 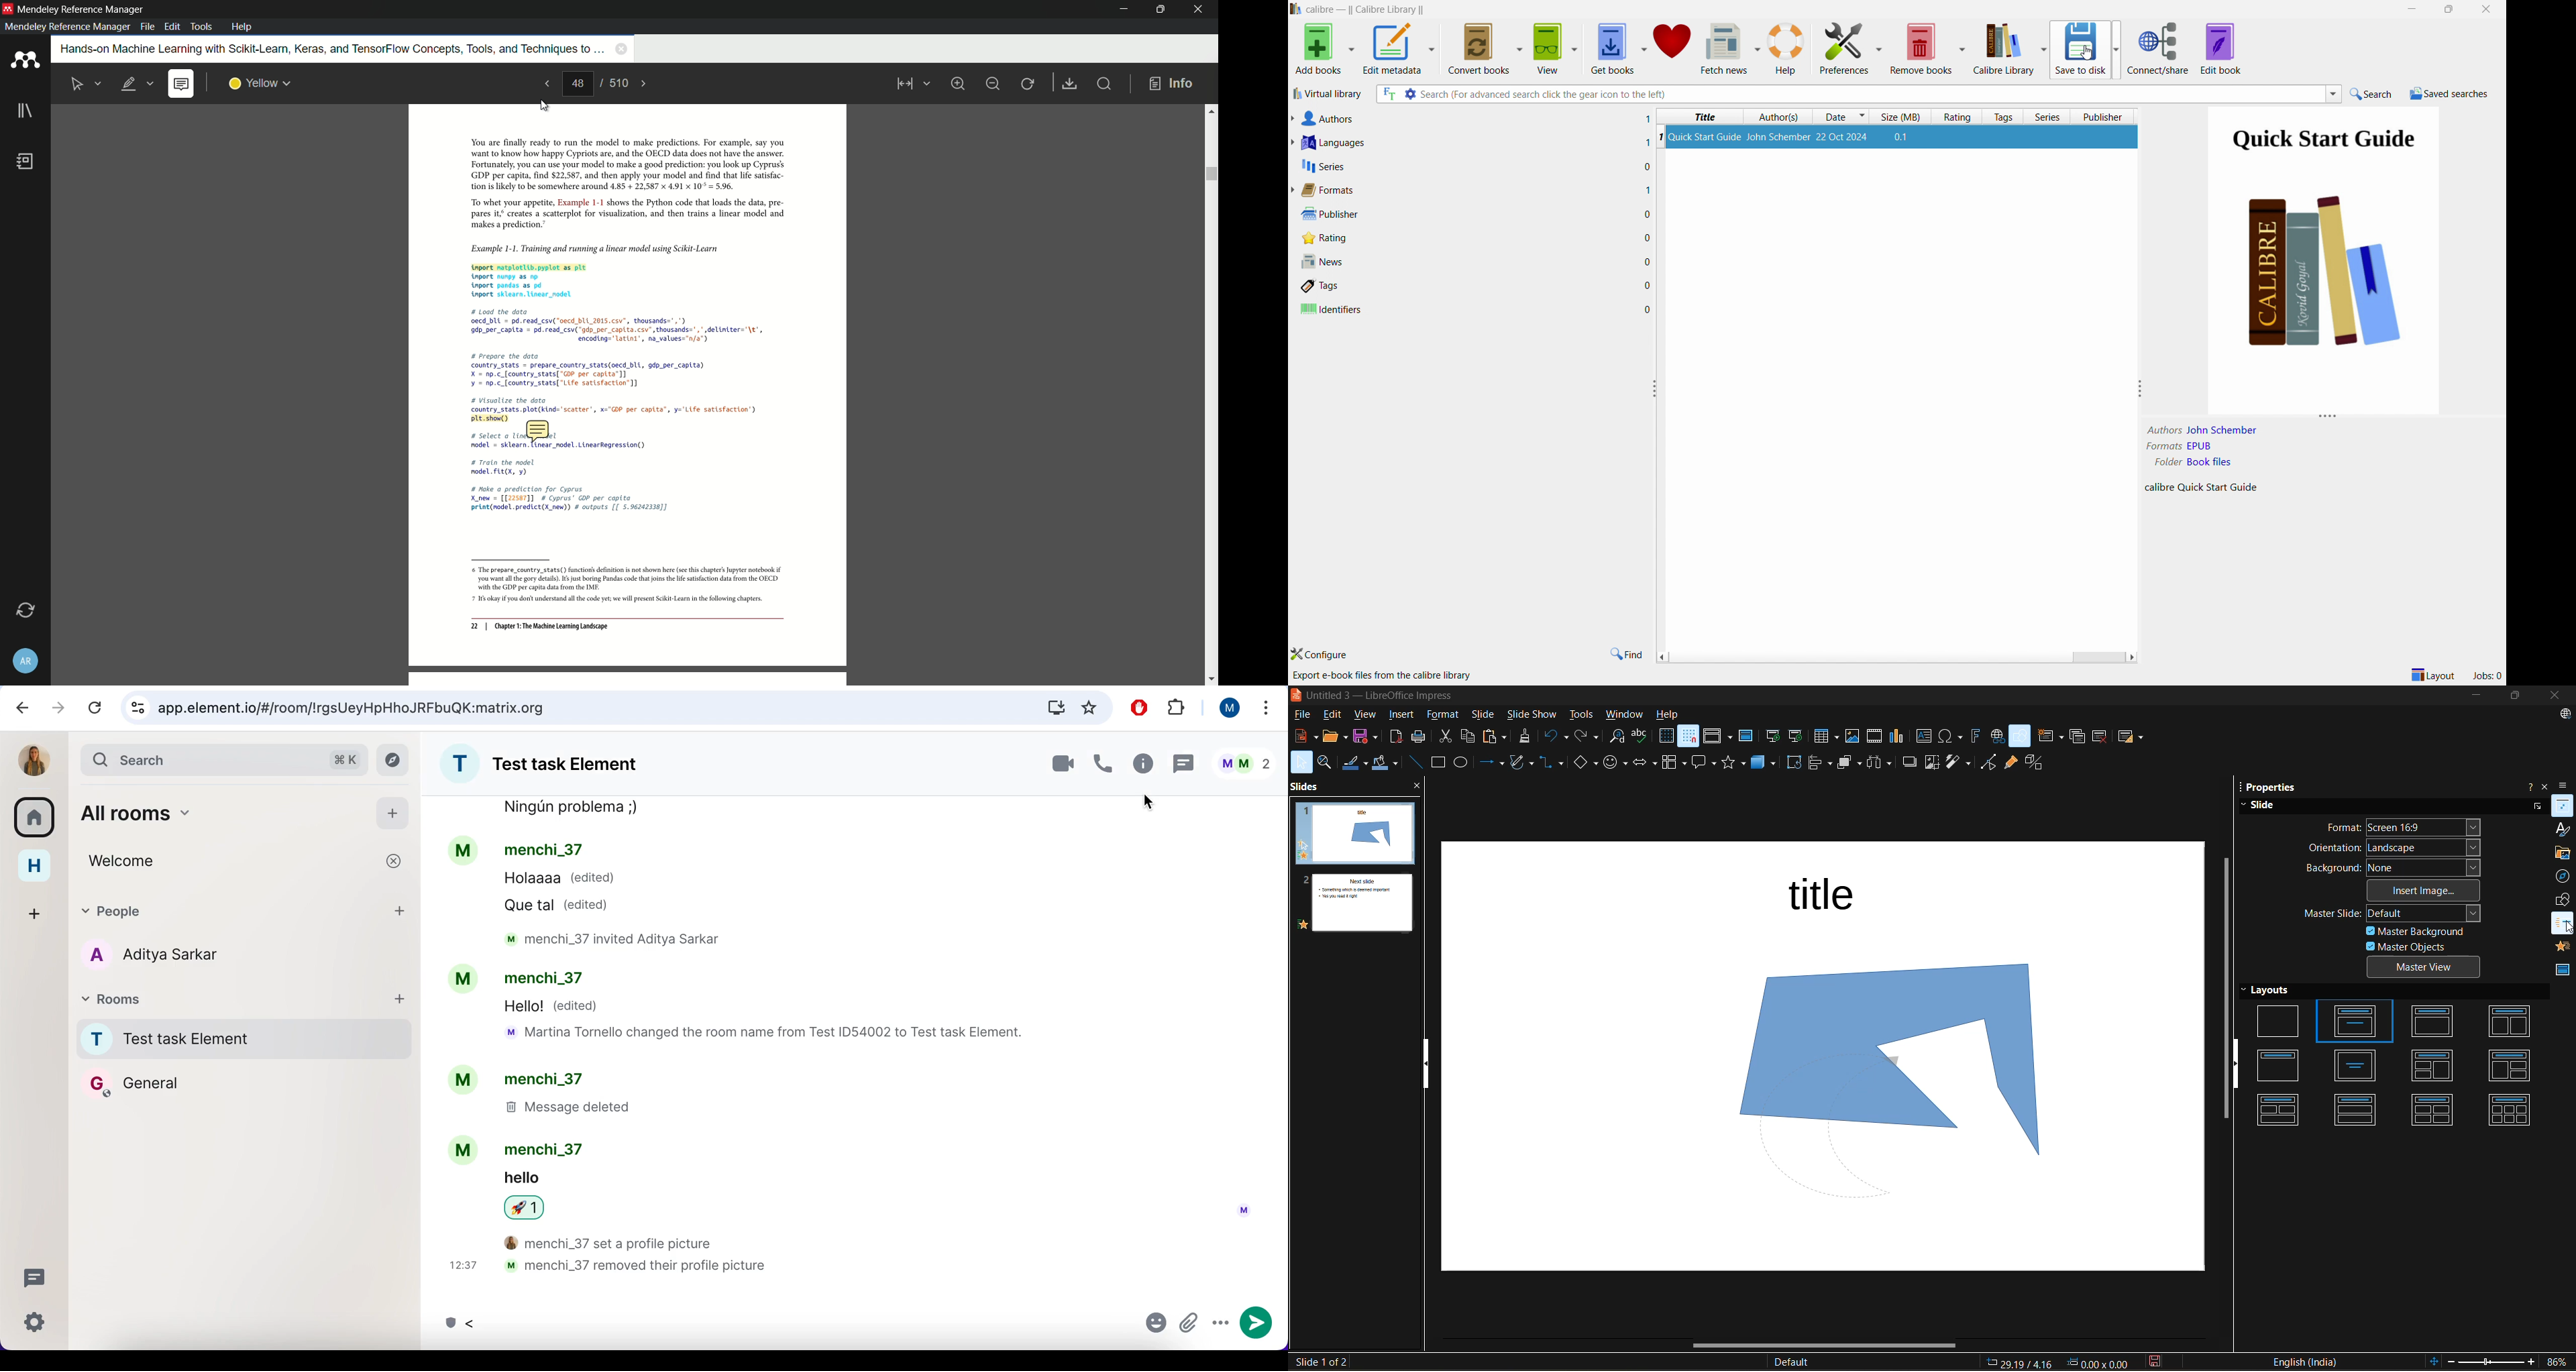 I want to click on symbol shapes, so click(x=1617, y=761).